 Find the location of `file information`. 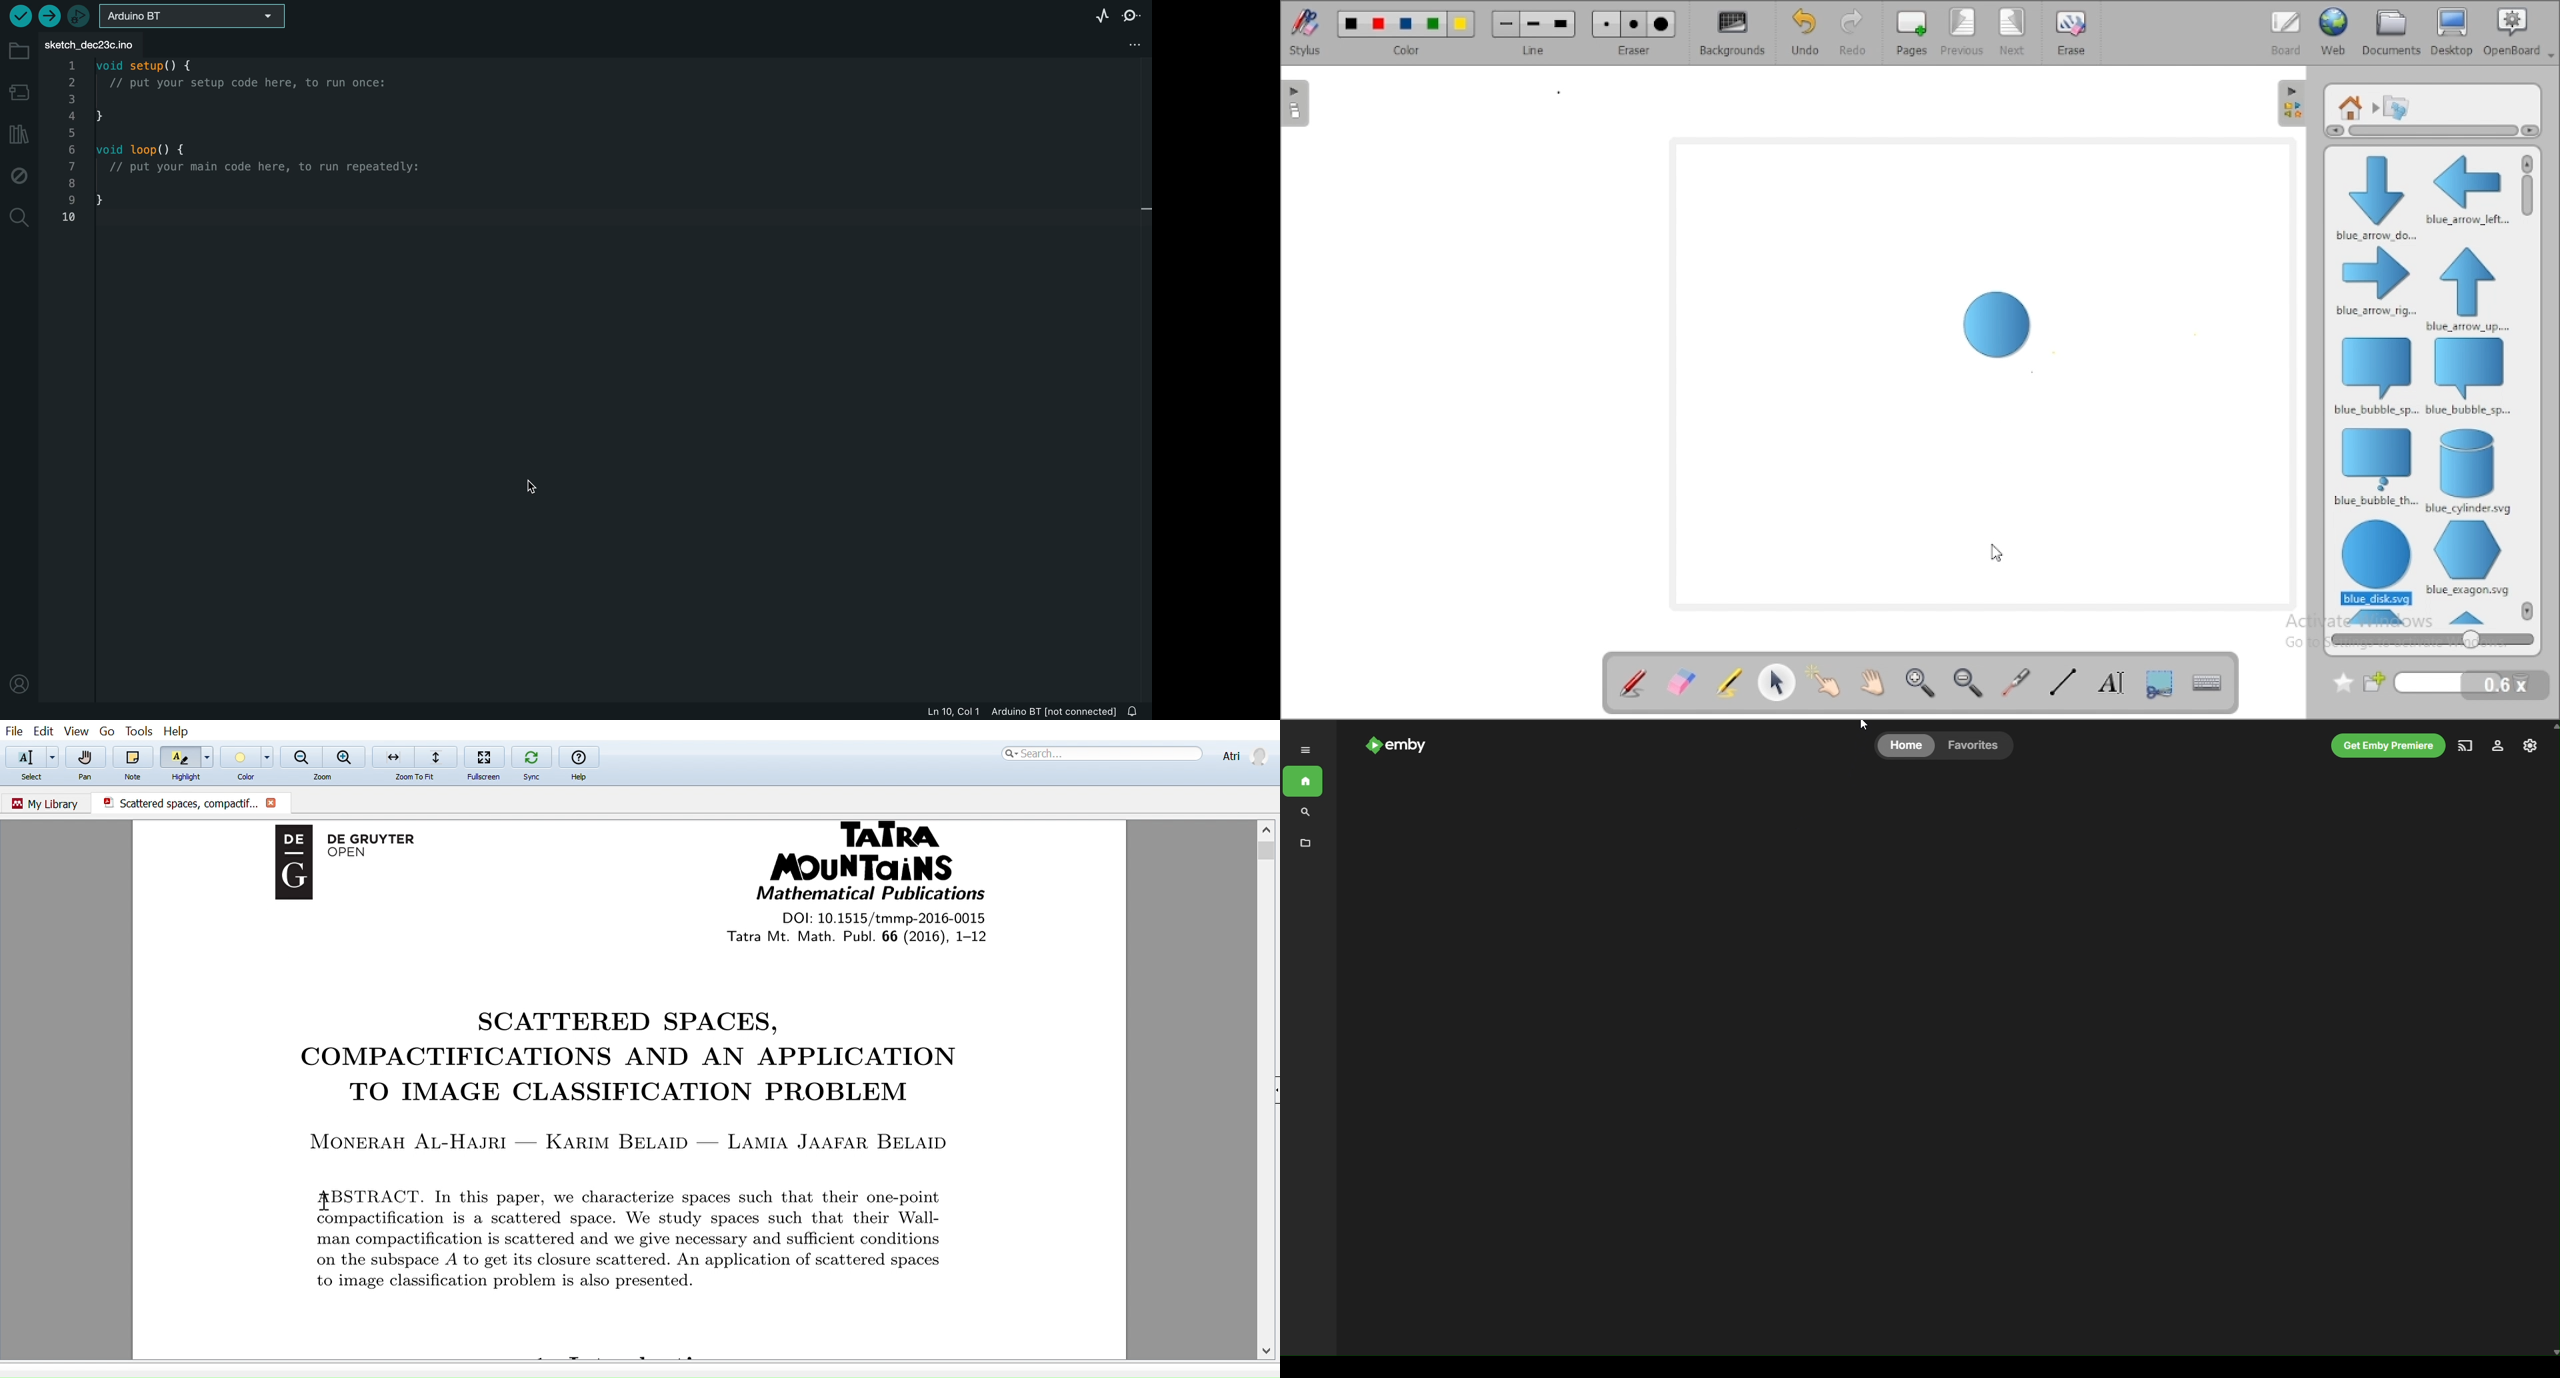

file information is located at coordinates (1006, 712).